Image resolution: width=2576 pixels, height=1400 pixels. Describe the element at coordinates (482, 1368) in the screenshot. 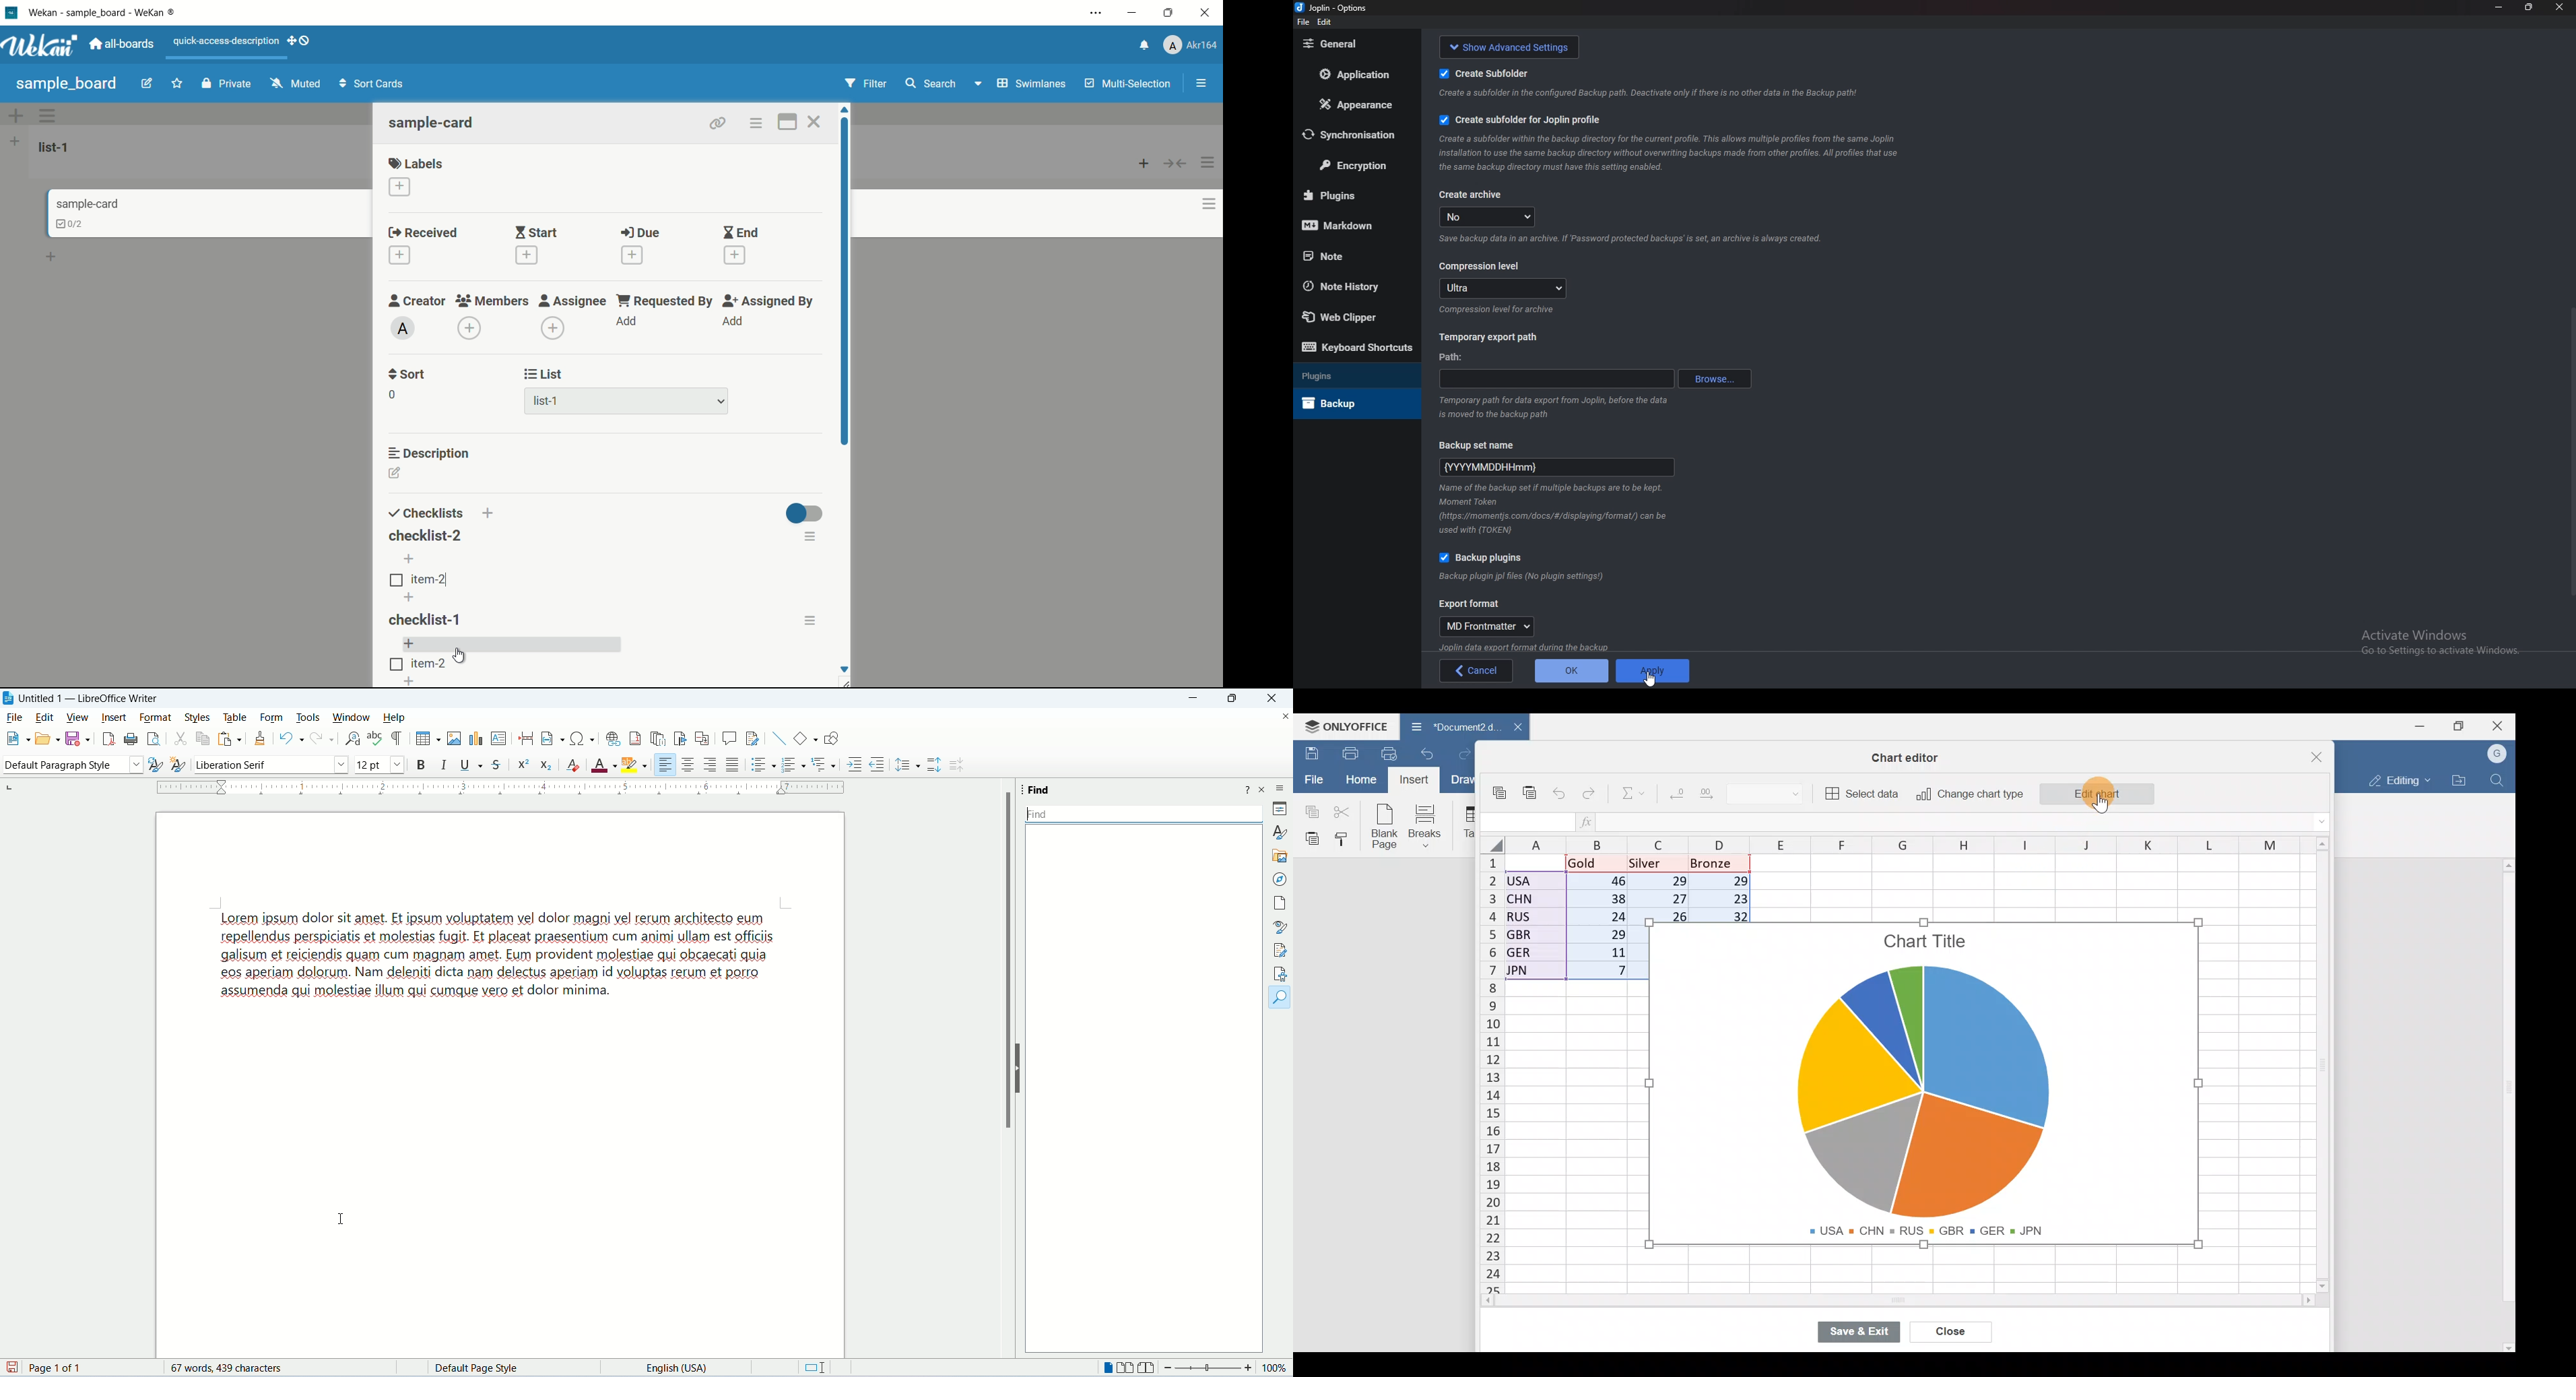

I see `default page style` at that location.